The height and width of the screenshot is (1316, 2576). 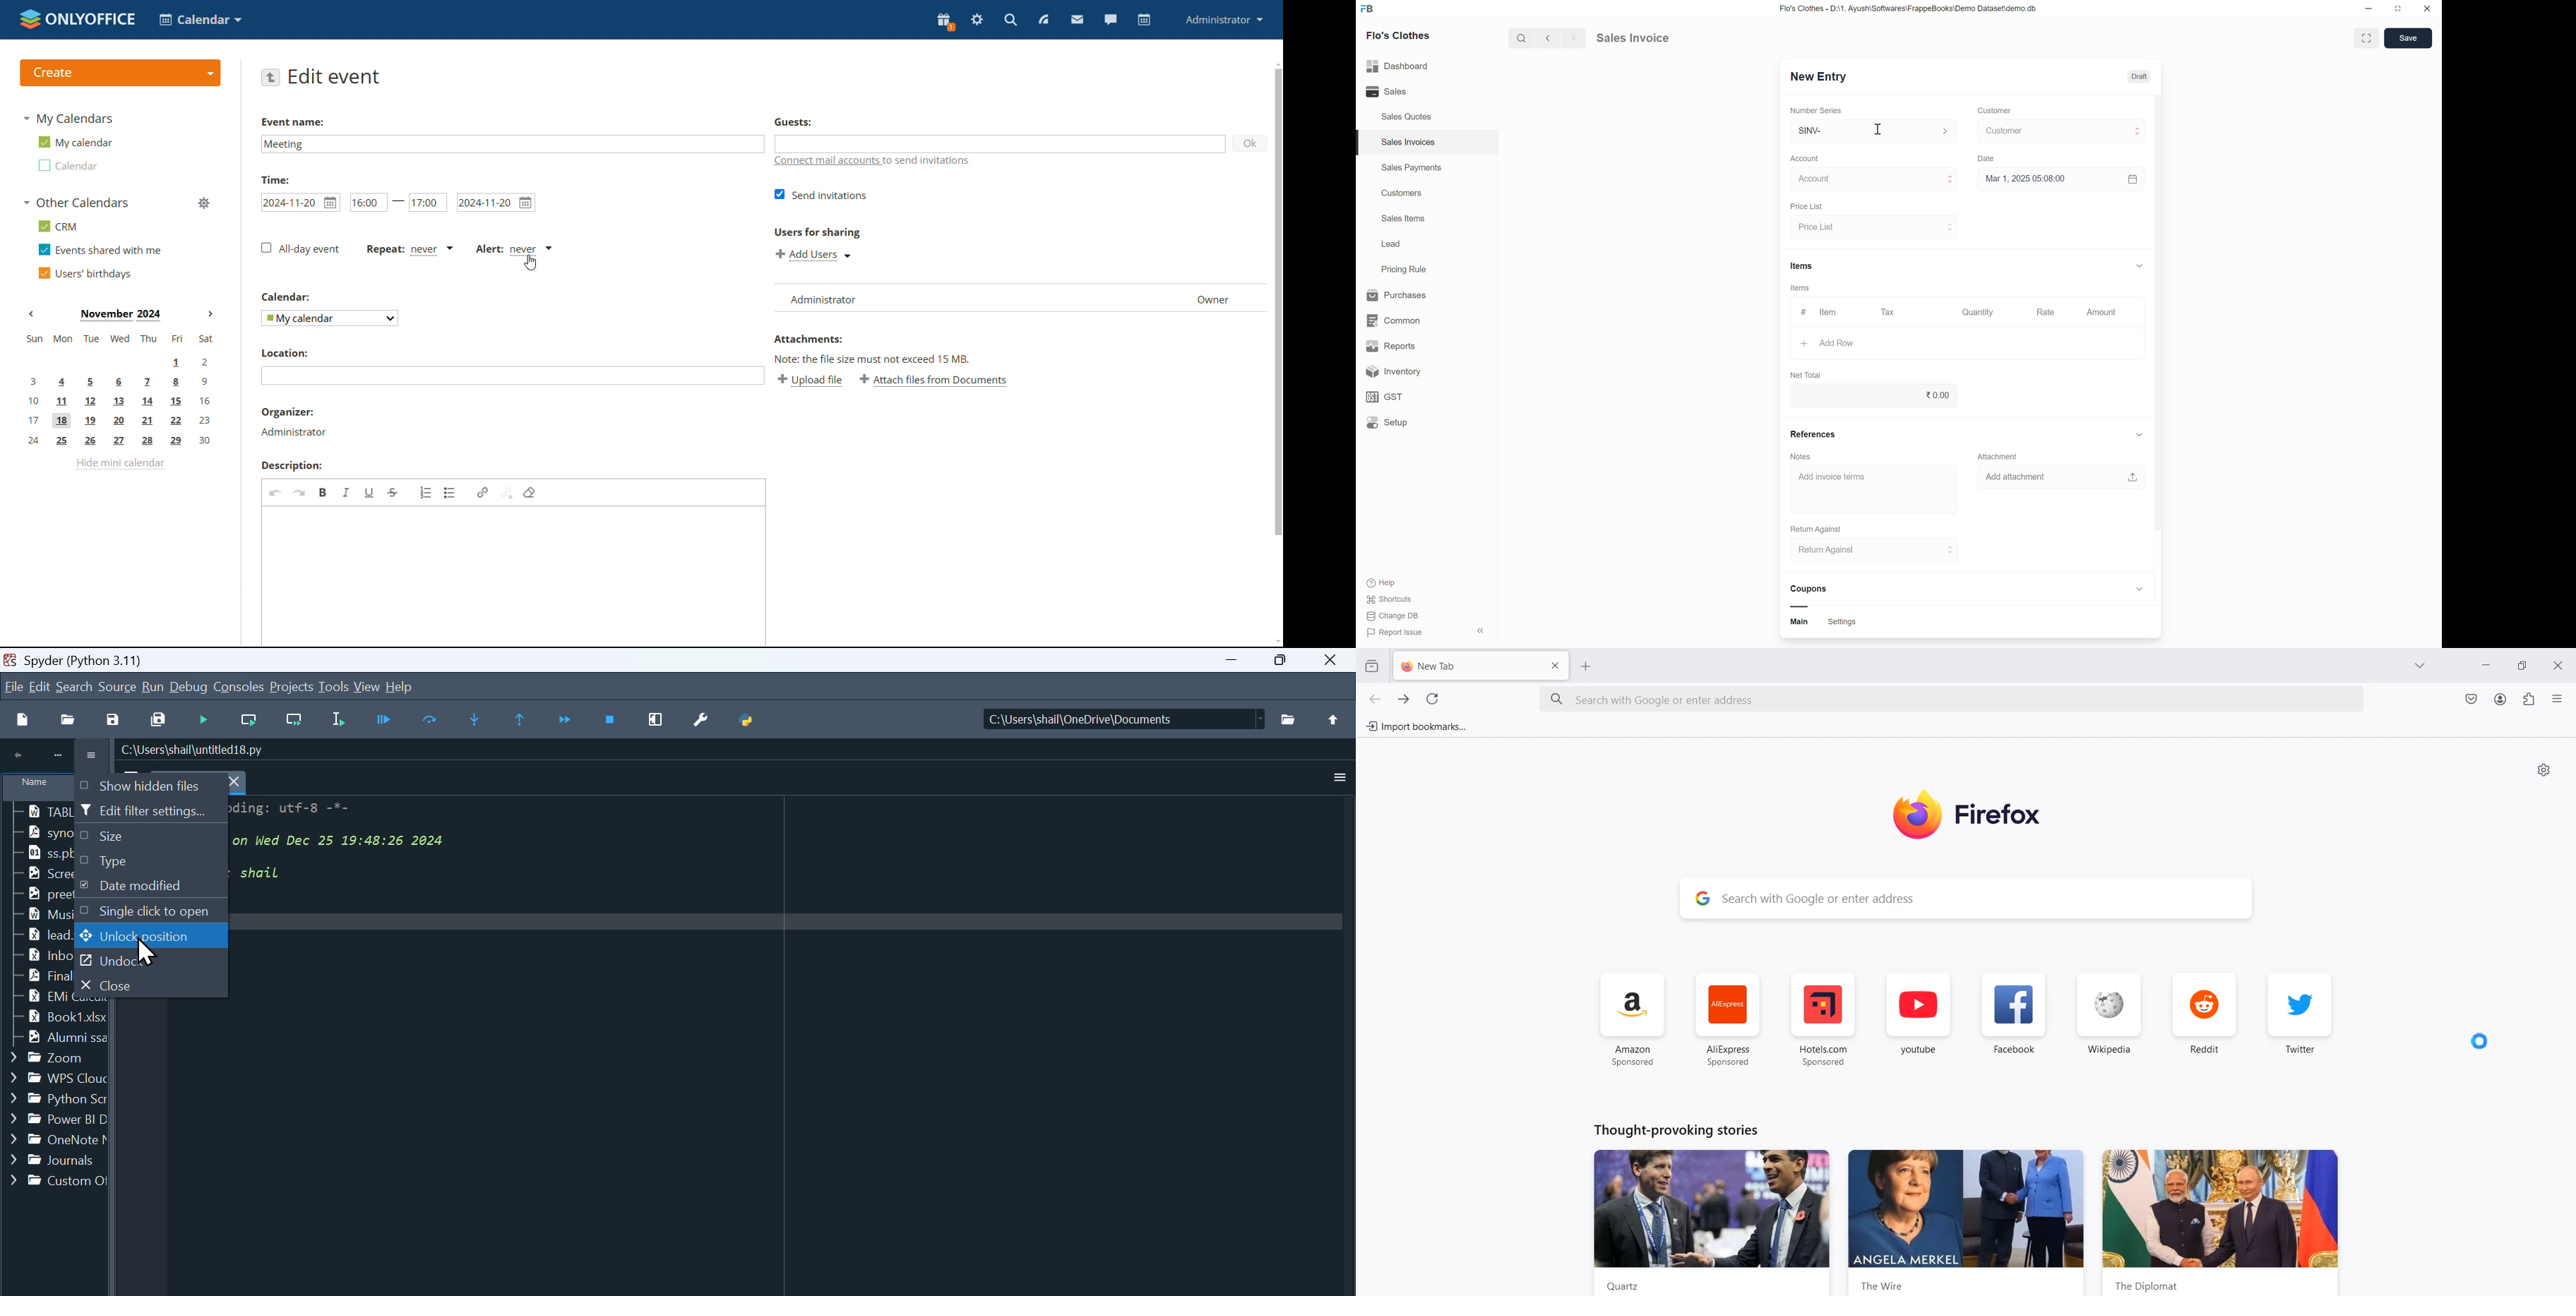 I want to click on Power BI D.., so click(x=55, y=1120).